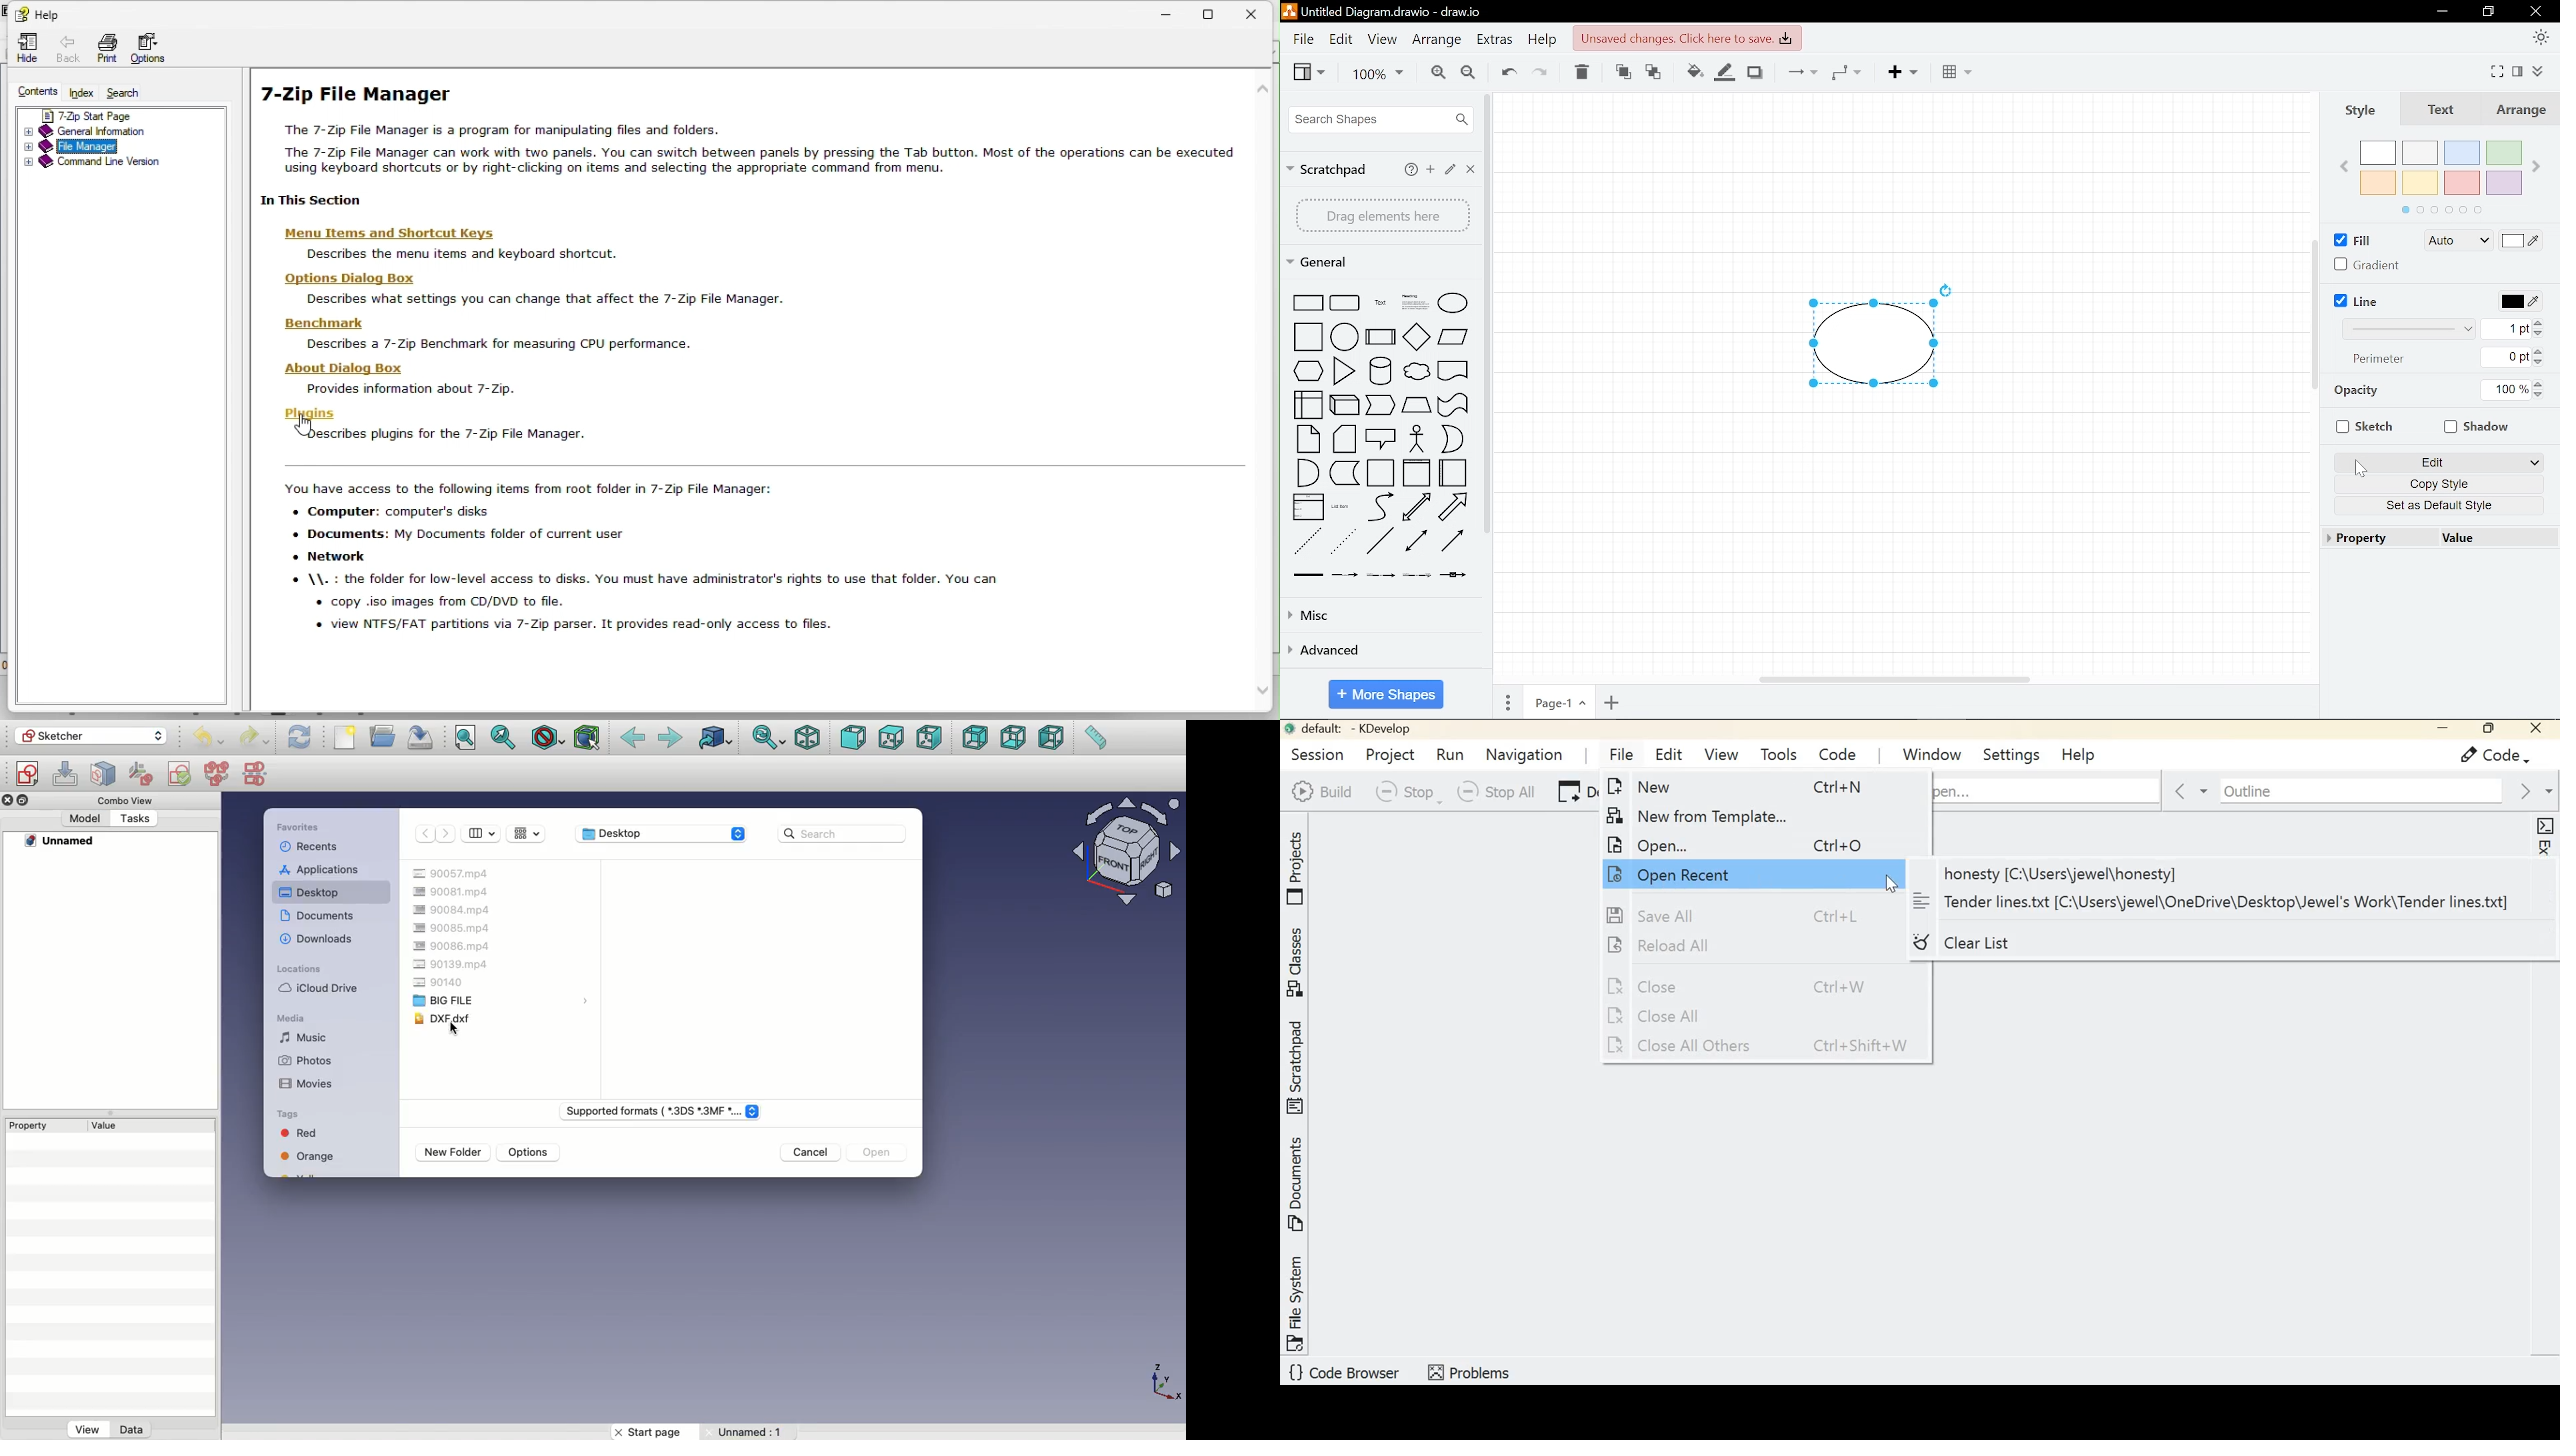 This screenshot has height=1456, width=2576. Describe the element at coordinates (931, 739) in the screenshot. I see `Right` at that location.